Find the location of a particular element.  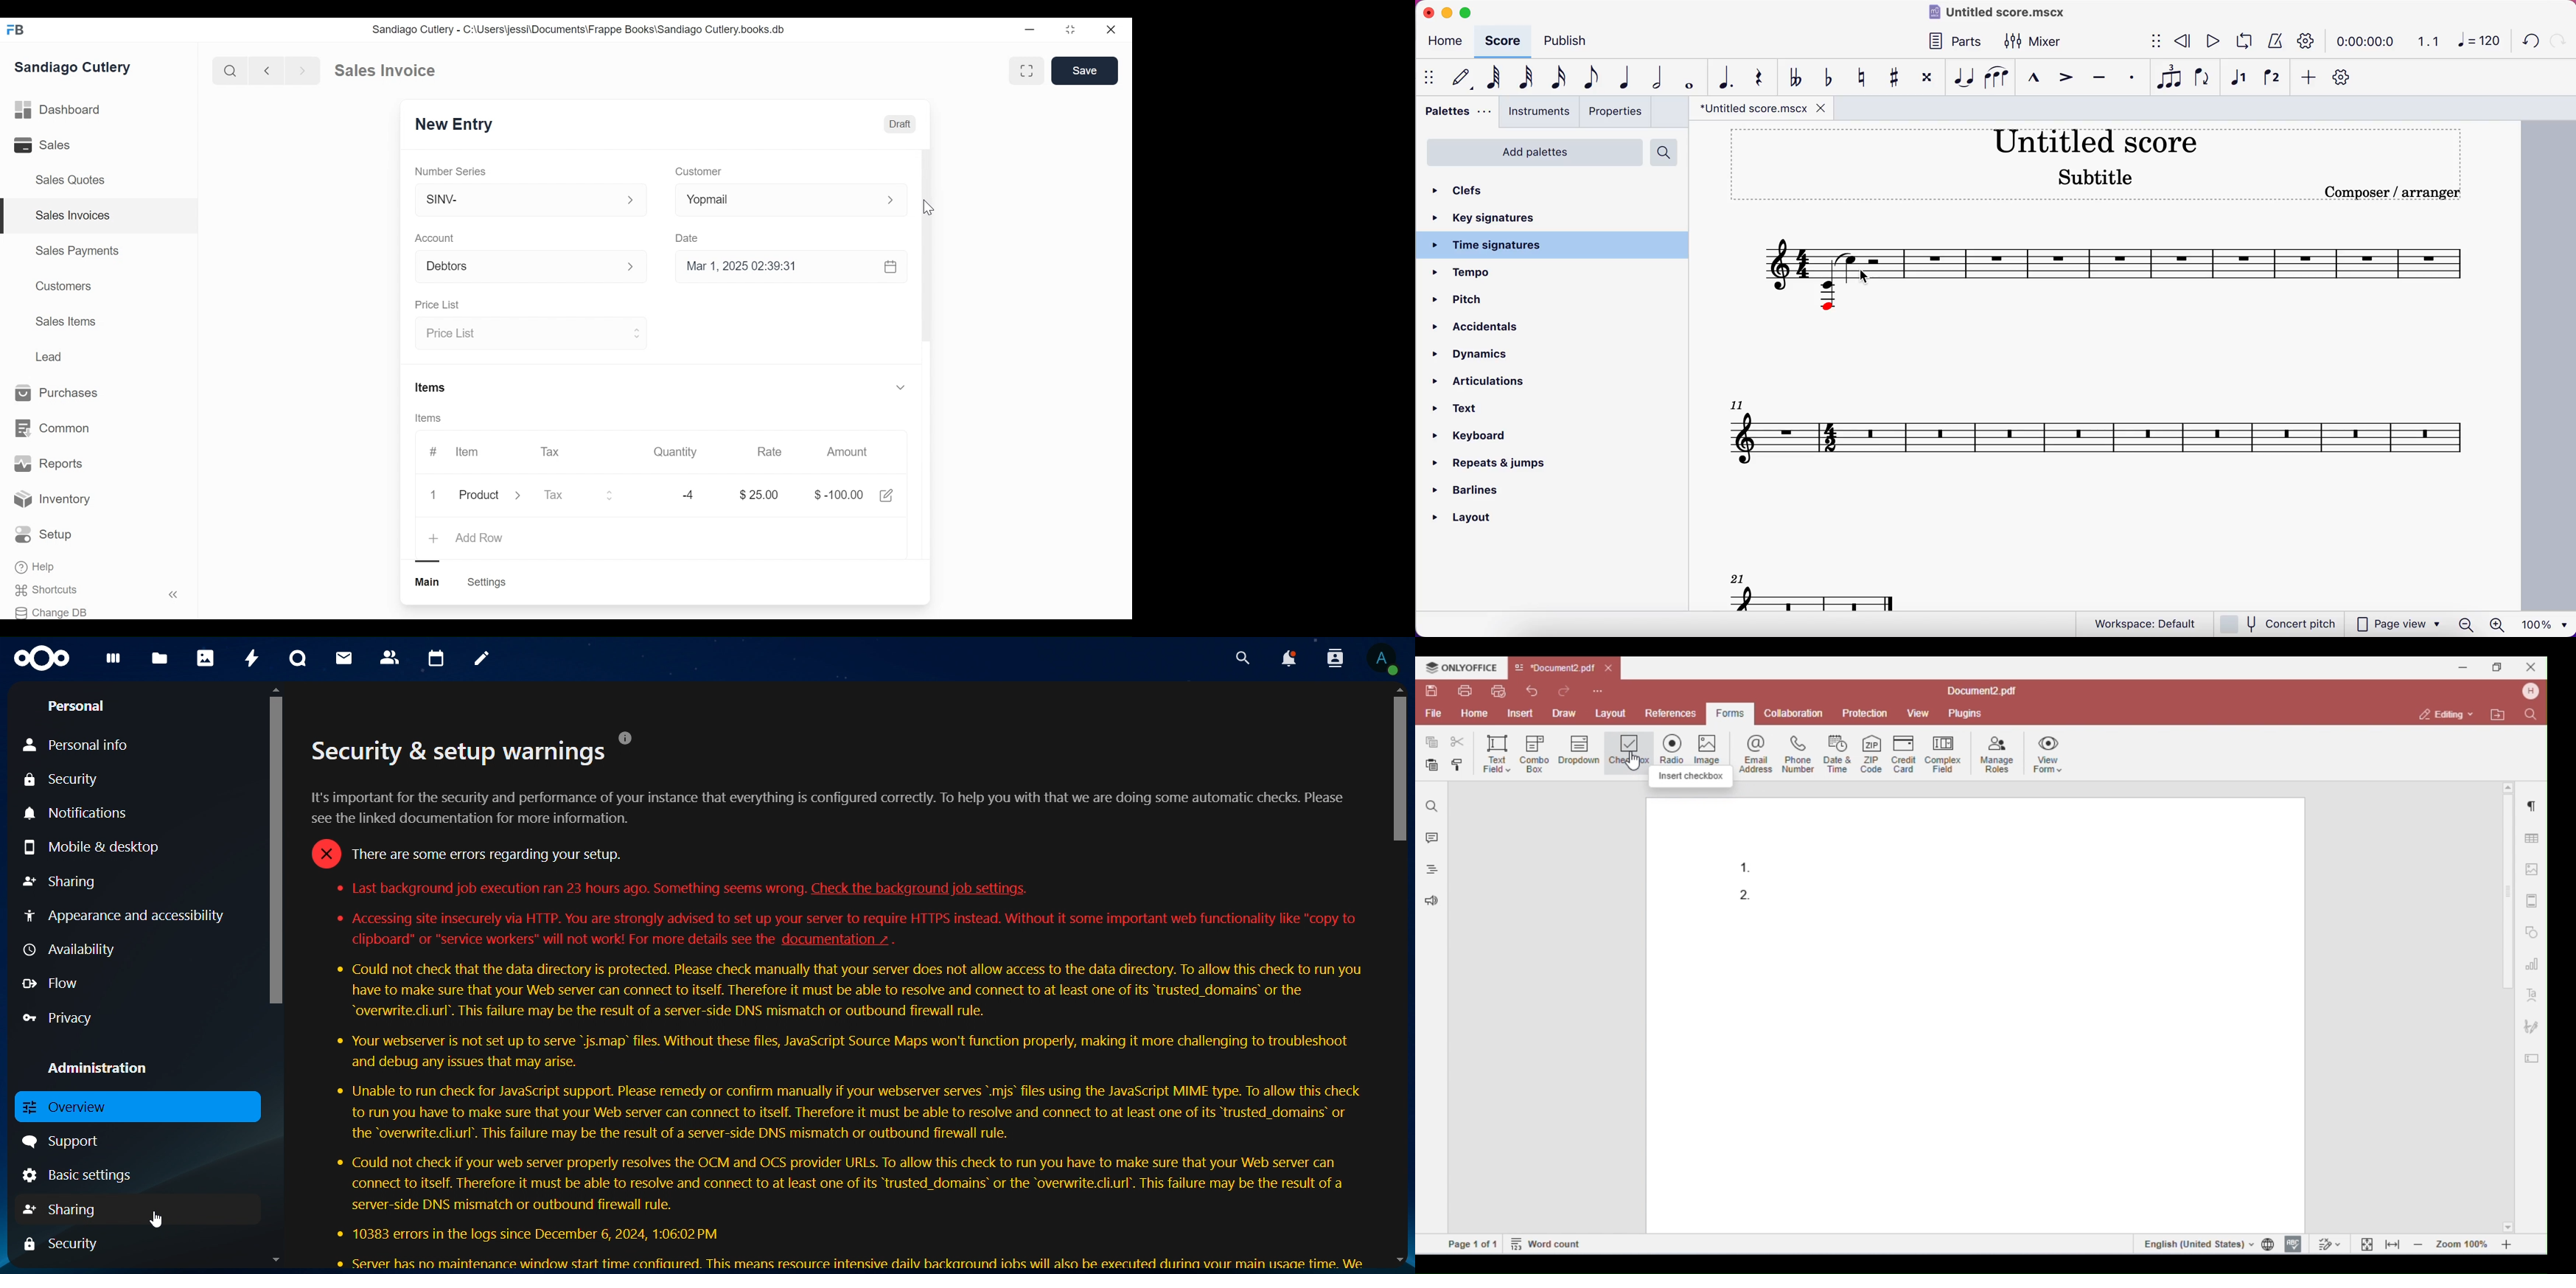

 Sales is located at coordinates (40, 145).